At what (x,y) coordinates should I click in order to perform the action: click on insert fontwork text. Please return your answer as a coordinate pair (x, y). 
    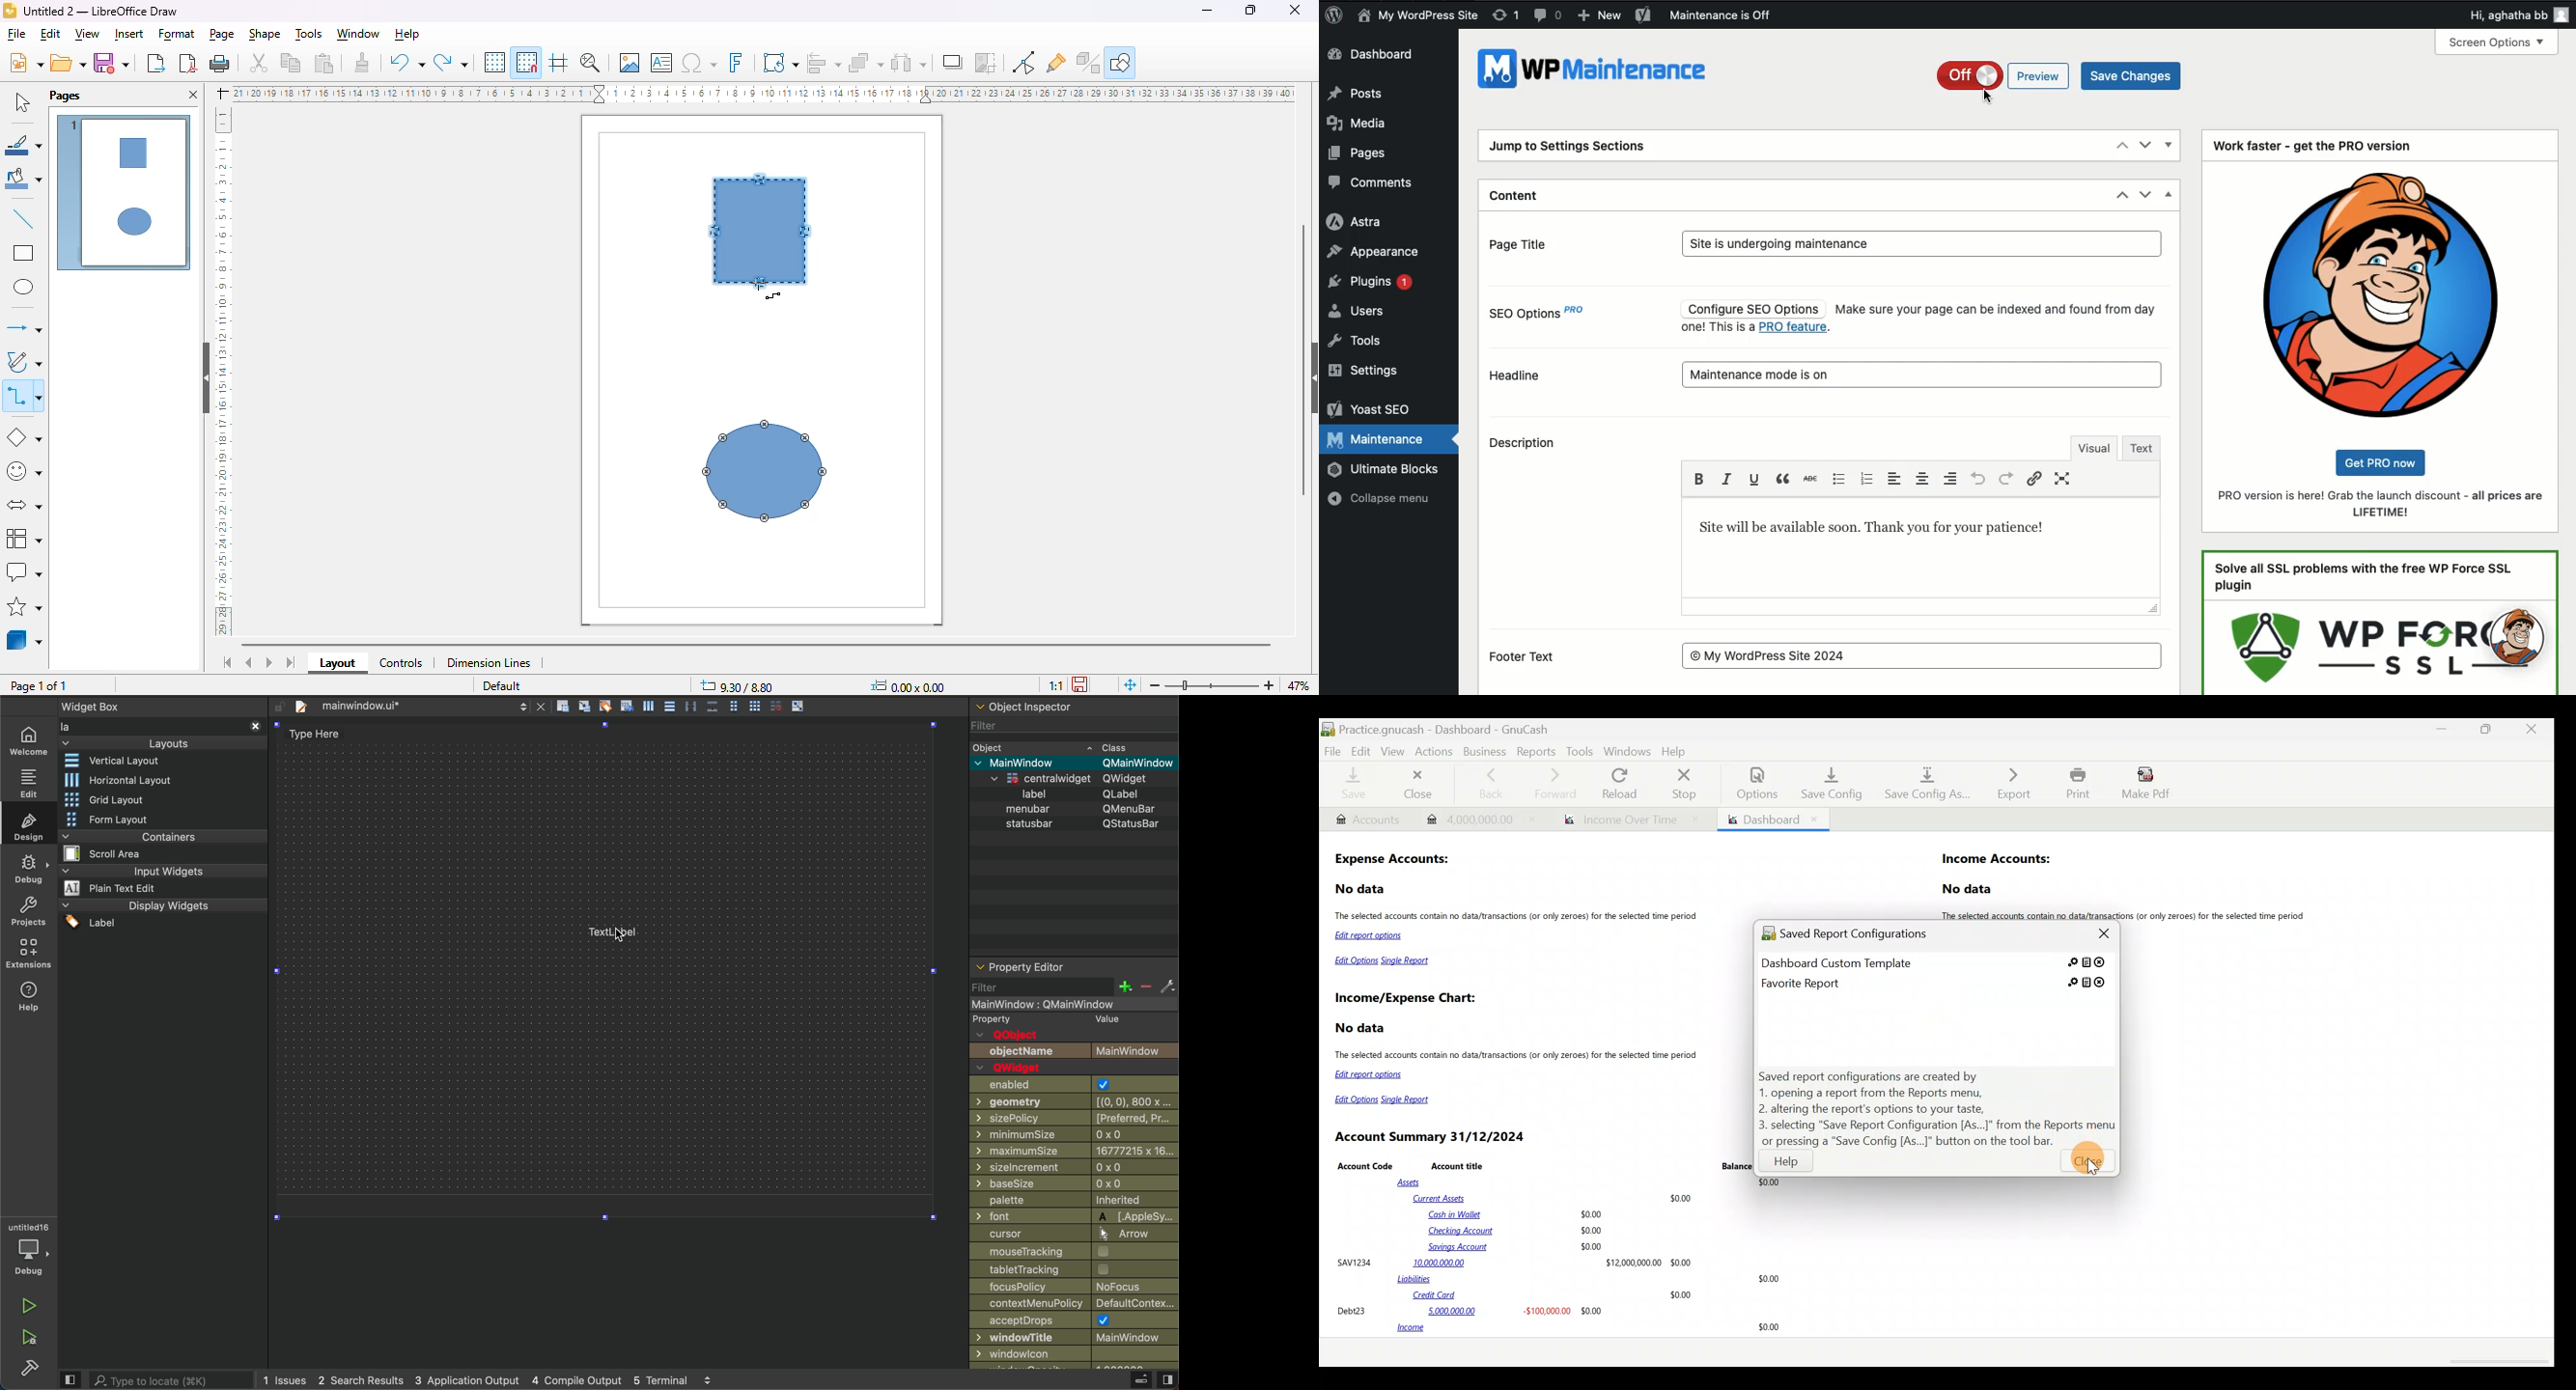
    Looking at the image, I should click on (736, 62).